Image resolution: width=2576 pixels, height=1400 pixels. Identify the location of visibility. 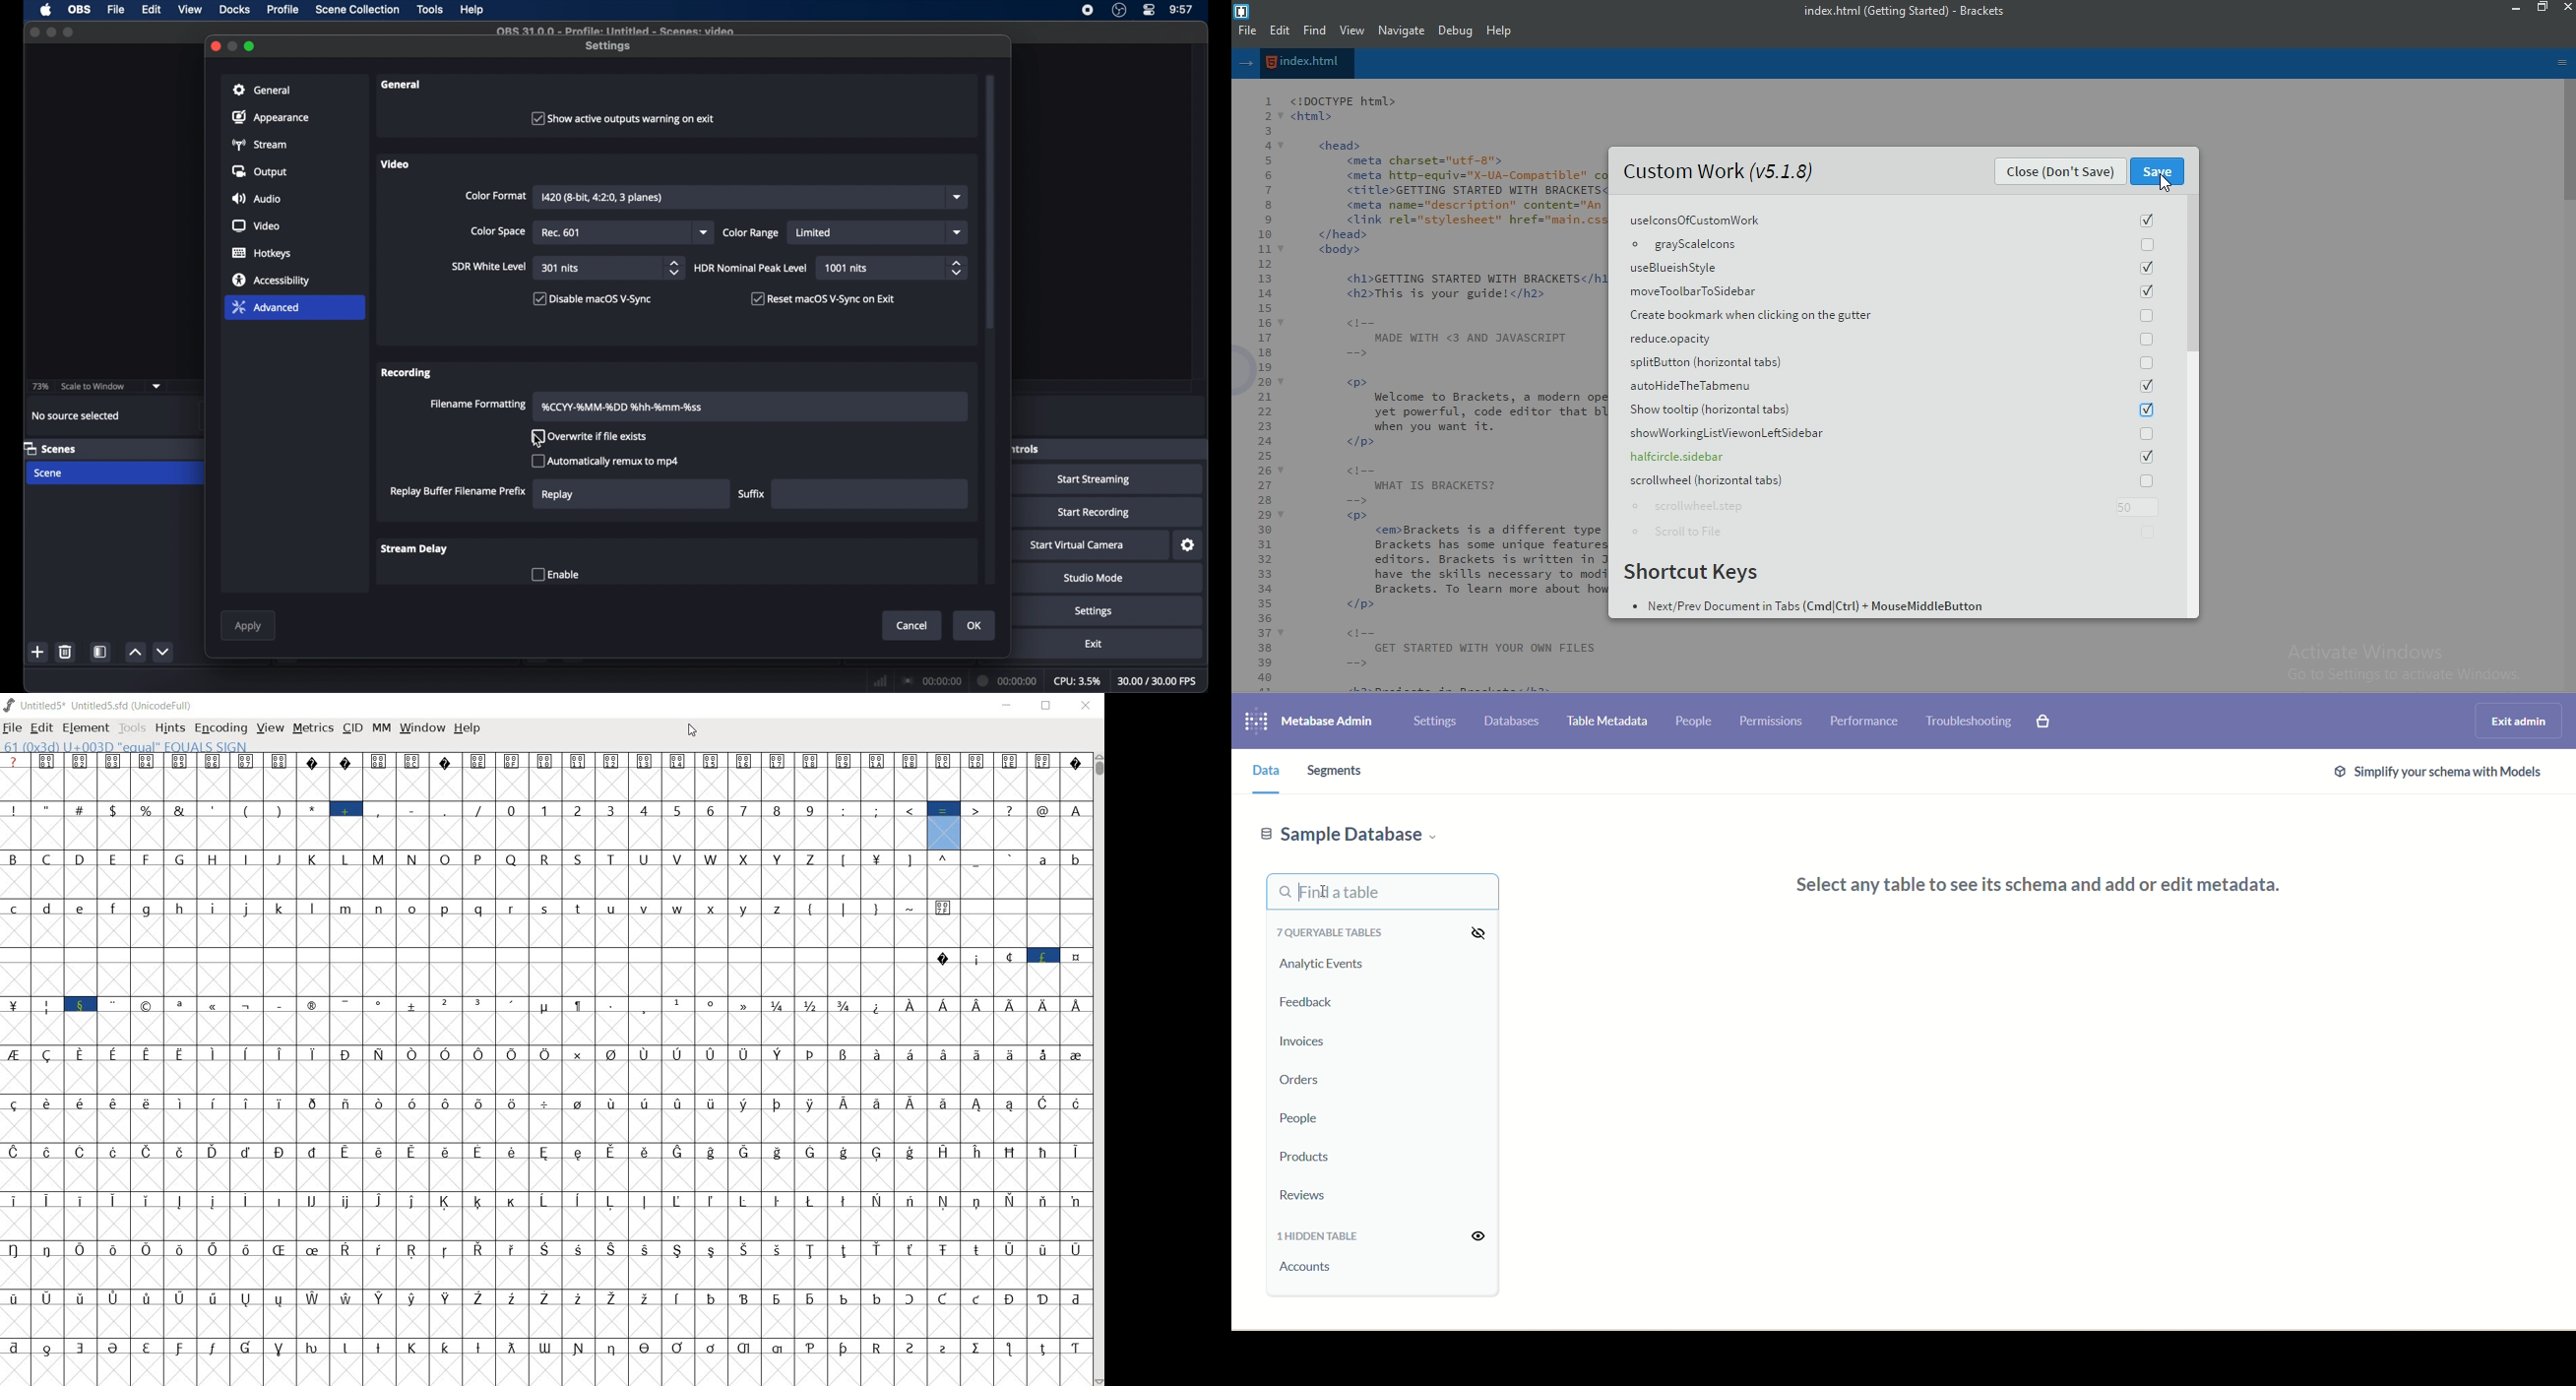
(1477, 1237).